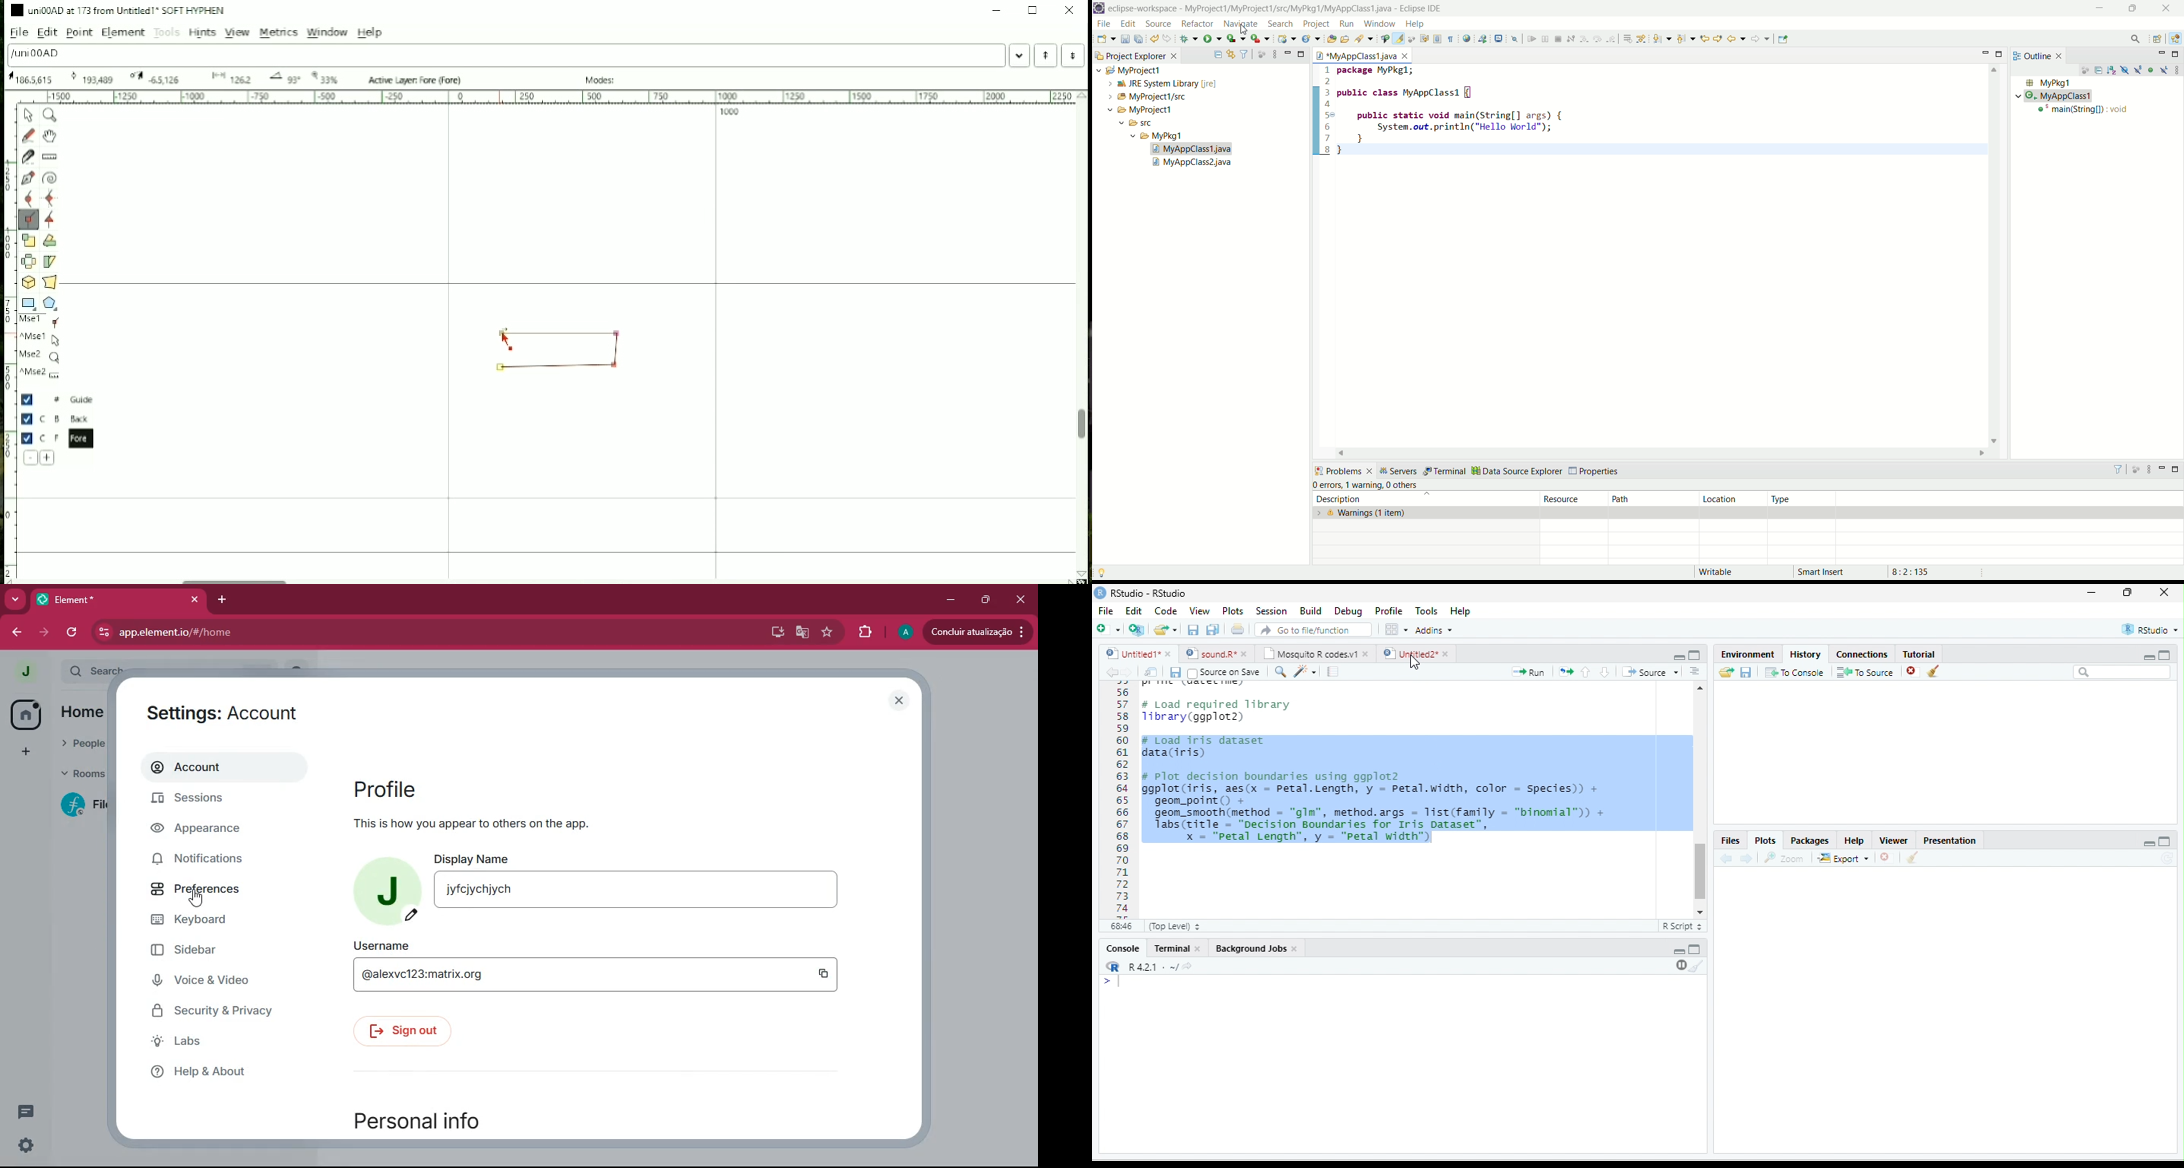 Image resolution: width=2184 pixels, height=1176 pixels. What do you see at coordinates (1805, 654) in the screenshot?
I see `History` at bounding box center [1805, 654].